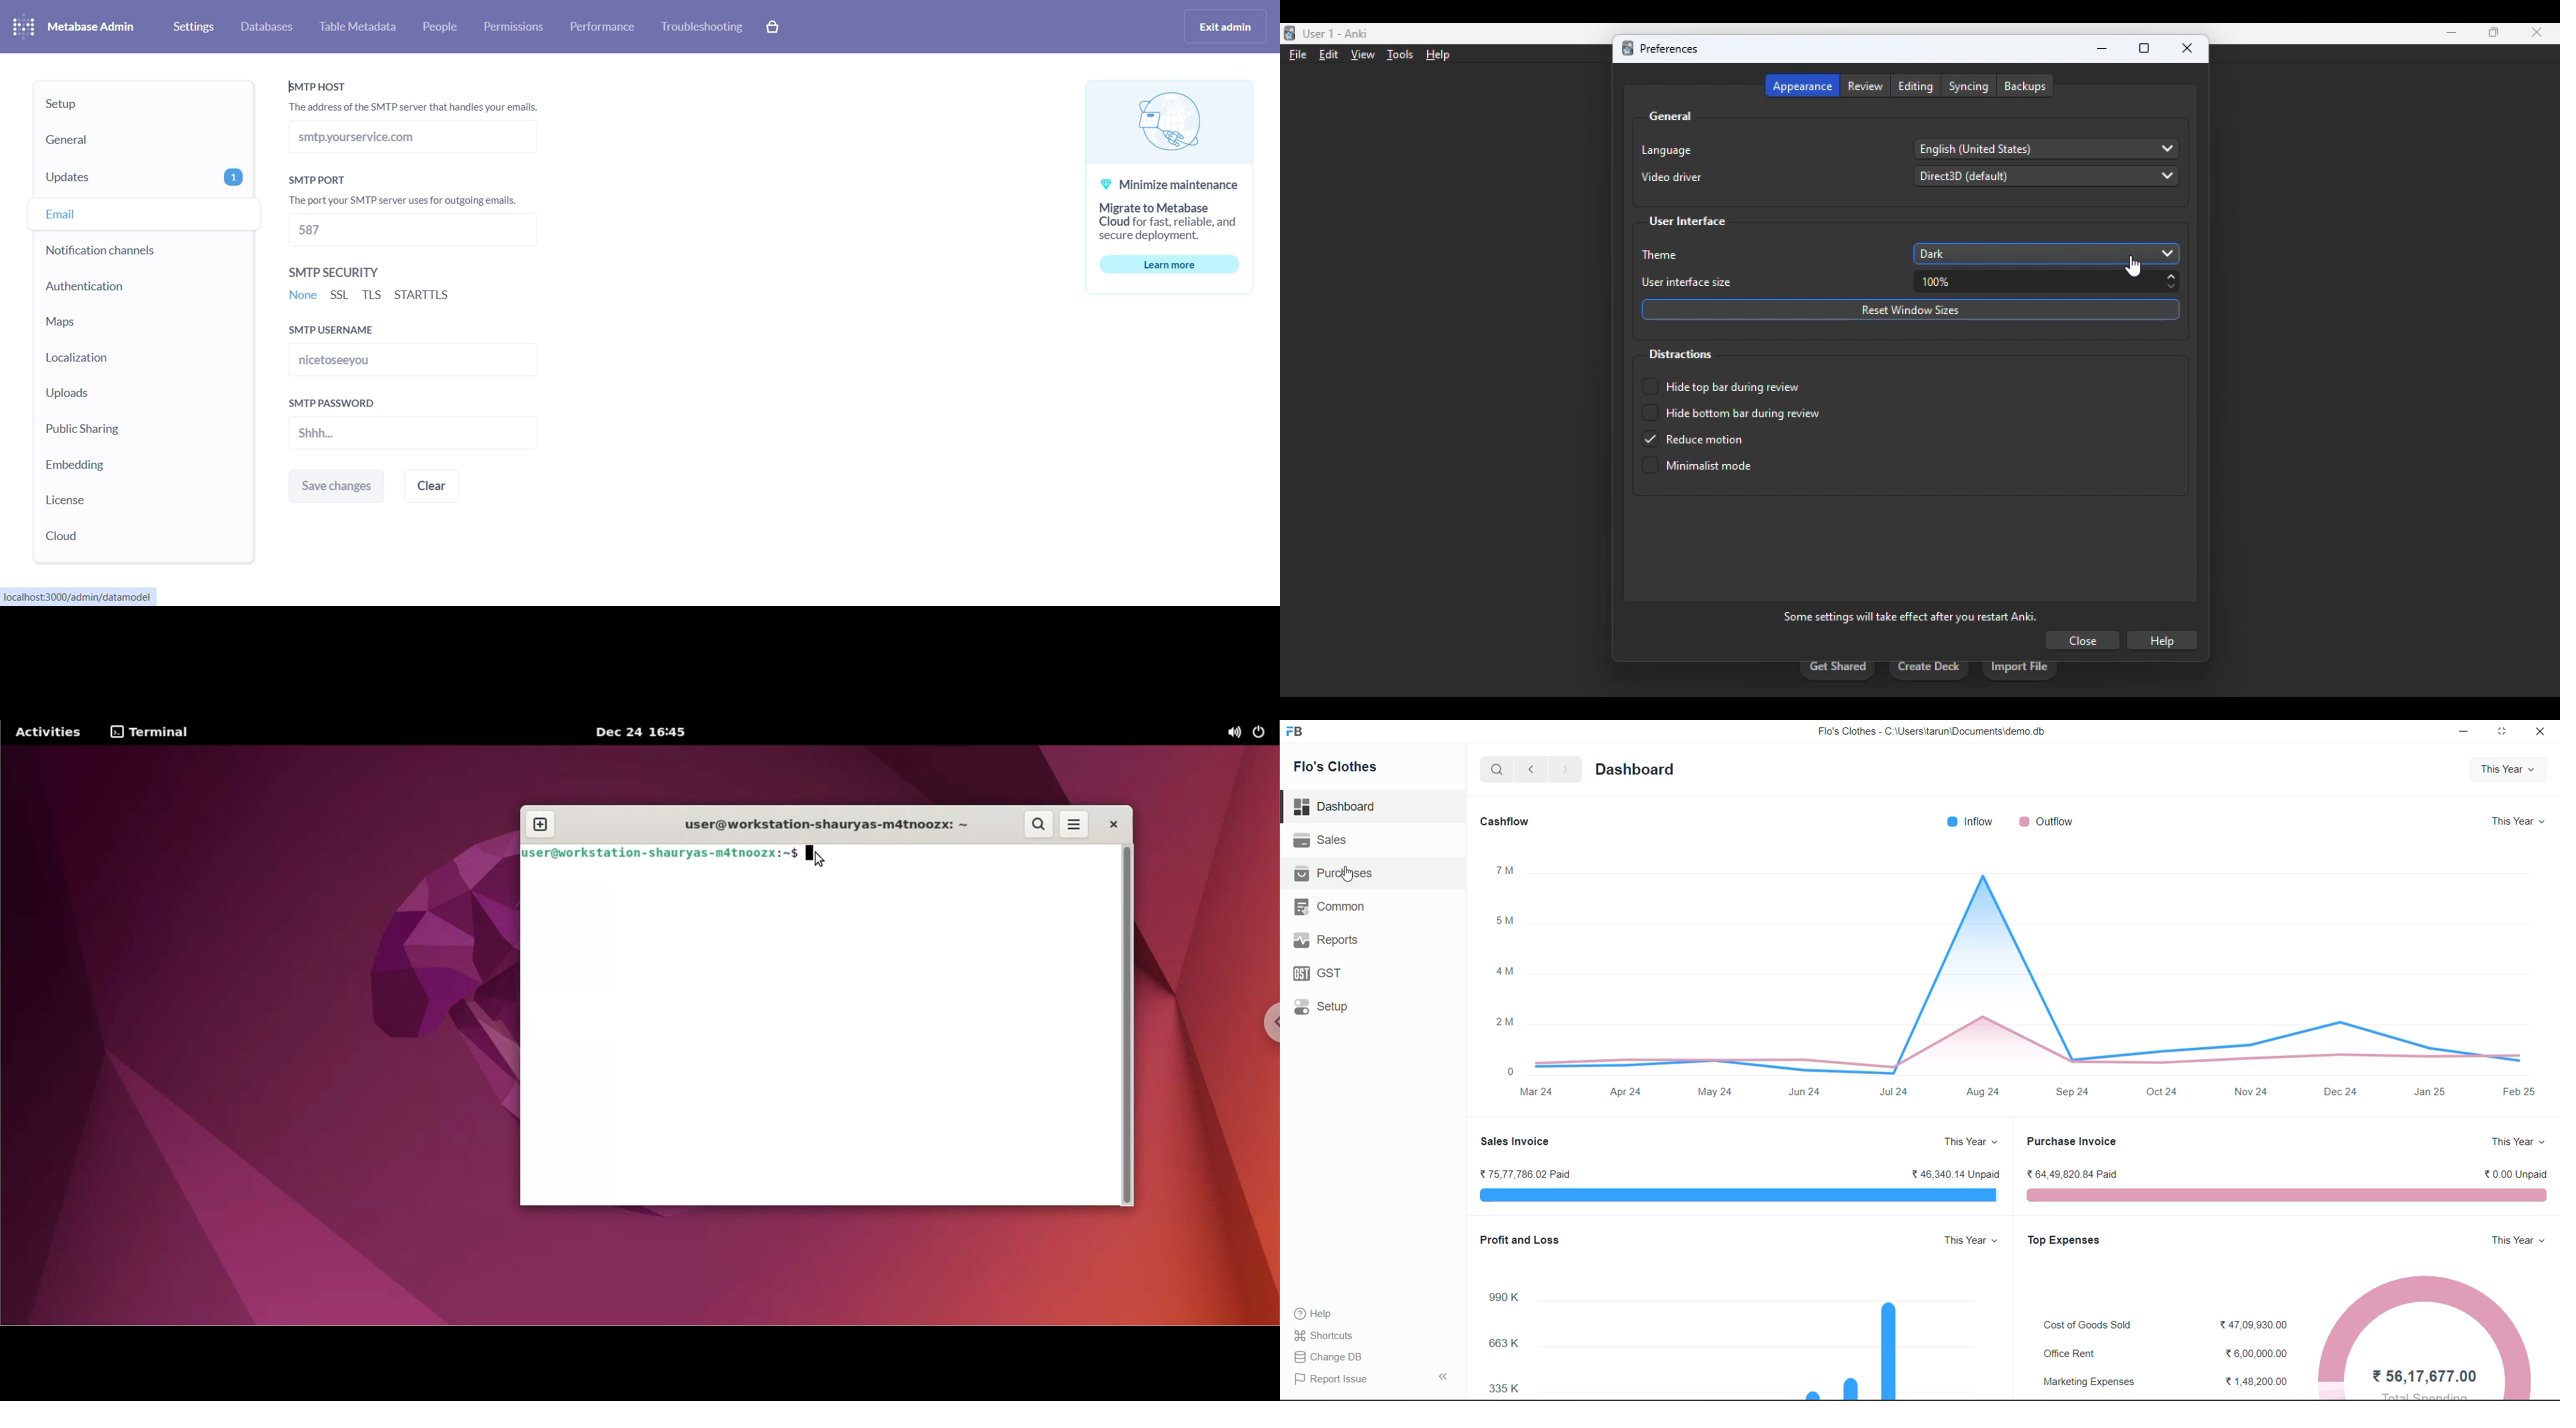 This screenshot has width=2576, height=1428. Describe the element at coordinates (1718, 1093) in the screenshot. I see `May 24` at that location.